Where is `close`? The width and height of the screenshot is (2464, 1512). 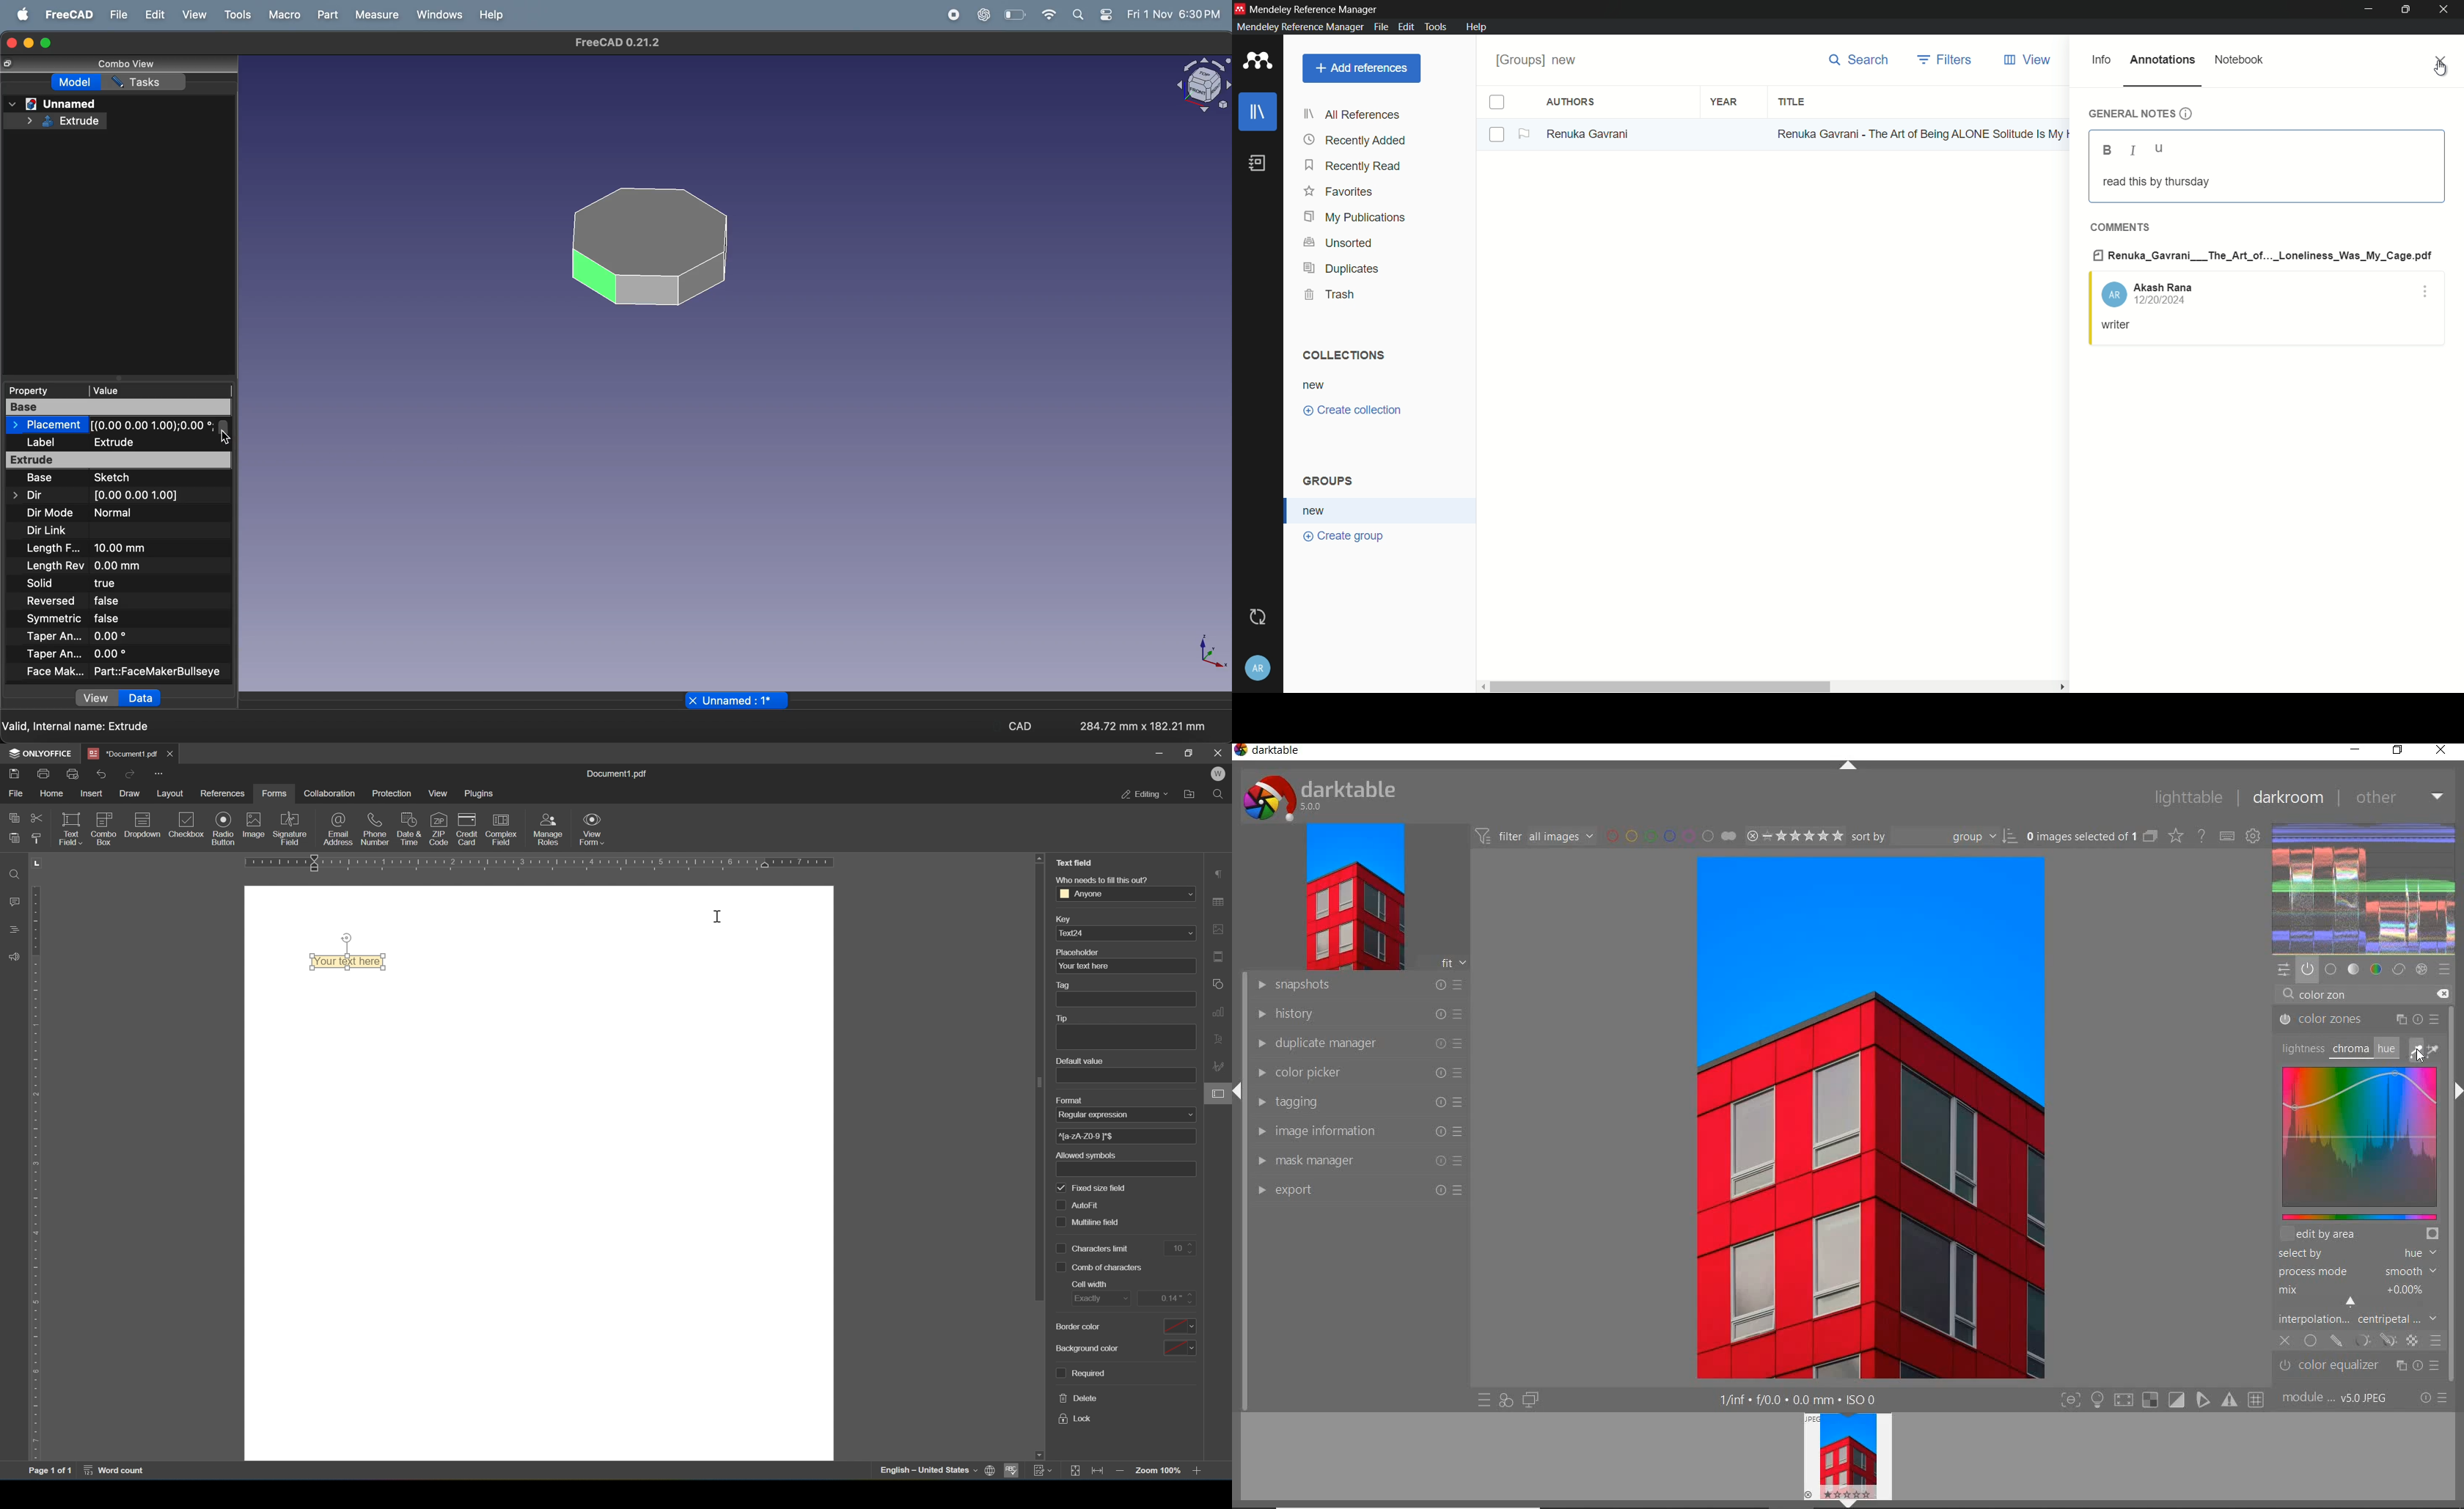 close is located at coordinates (2441, 751).